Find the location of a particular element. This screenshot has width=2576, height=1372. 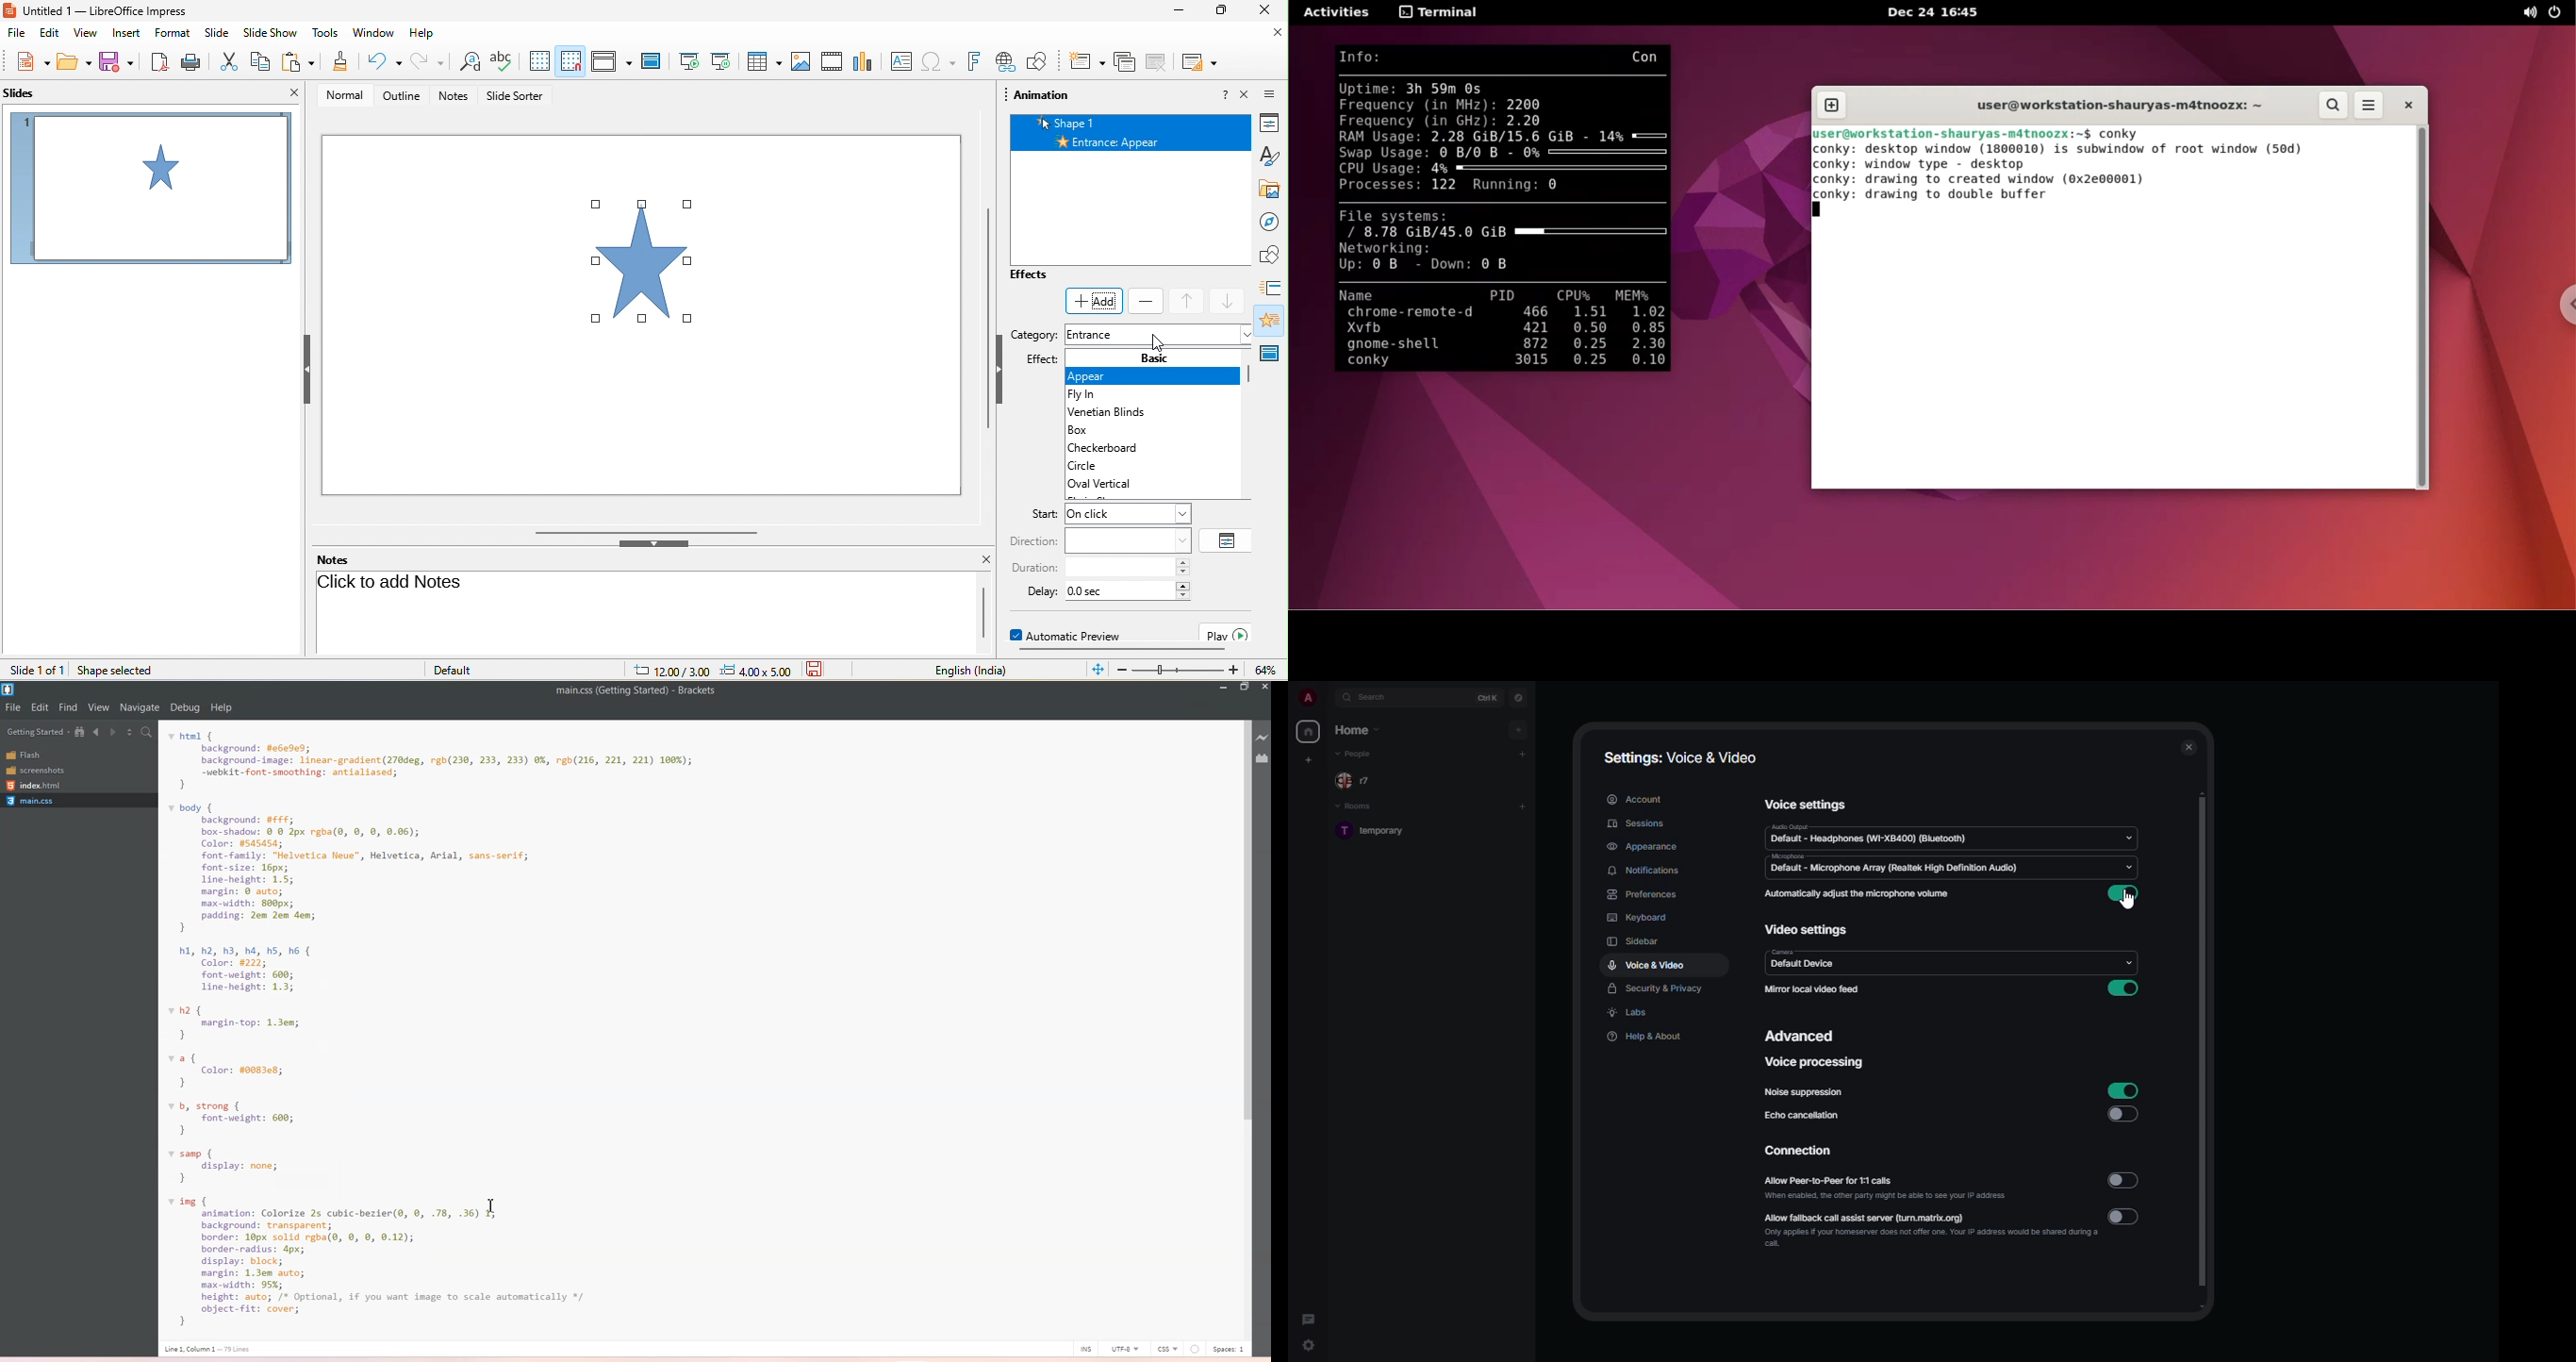

drop down is located at coordinates (2130, 867).